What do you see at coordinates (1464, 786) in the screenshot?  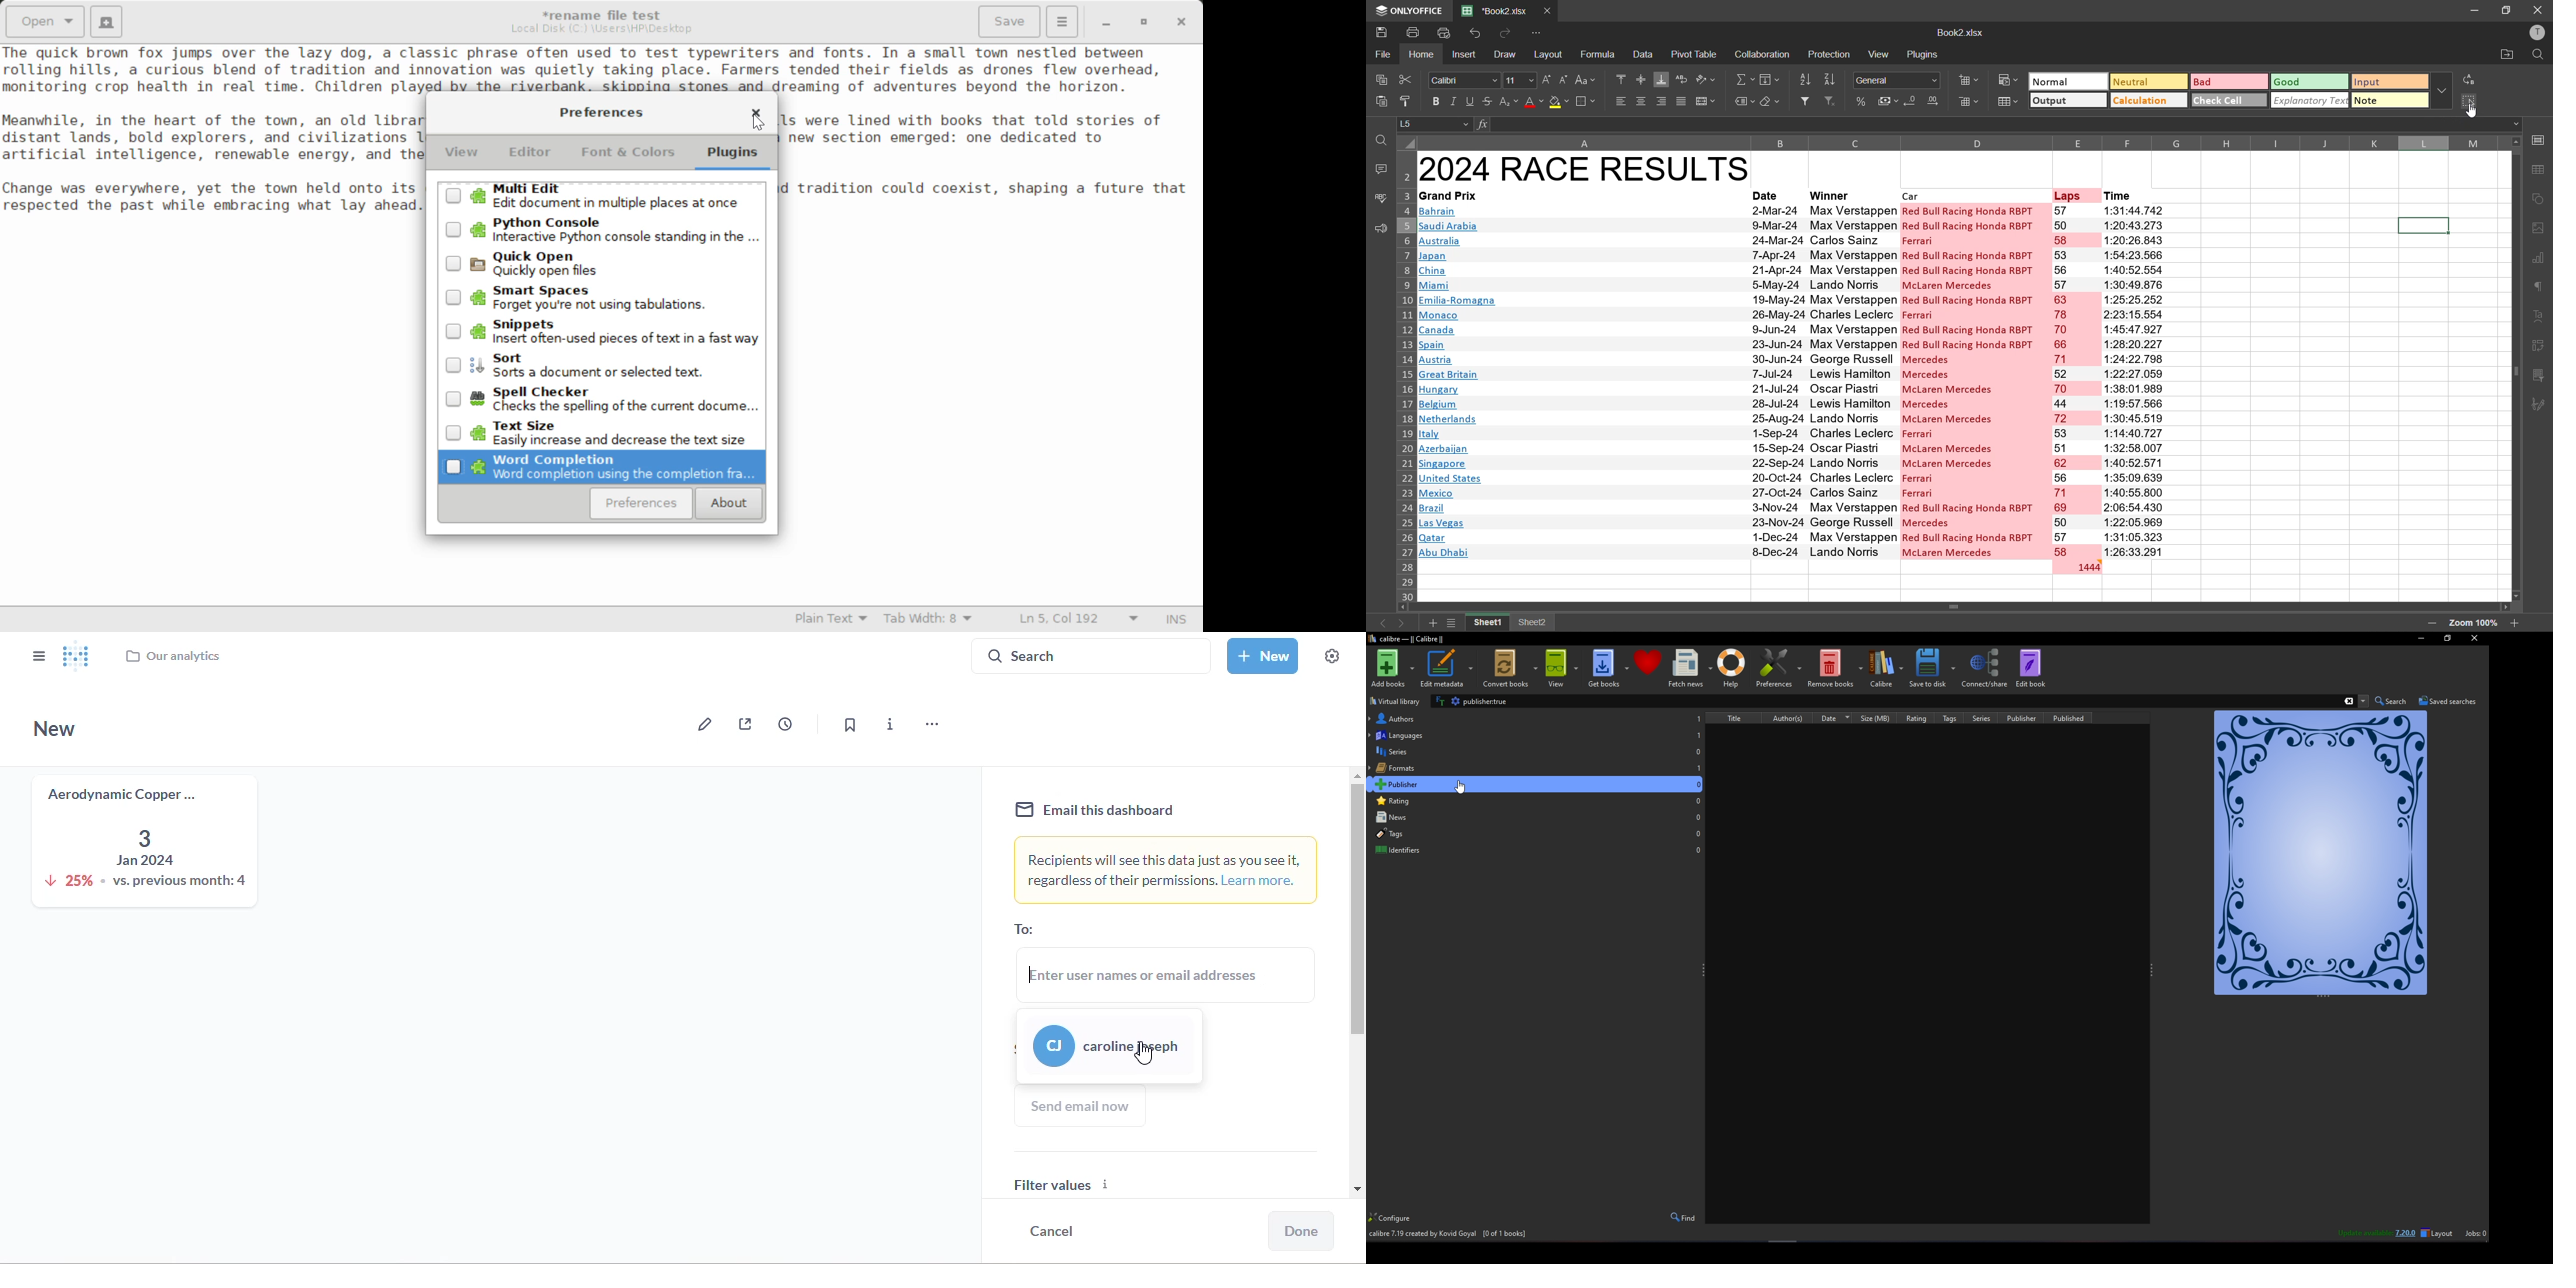 I see `cursor` at bounding box center [1464, 786].